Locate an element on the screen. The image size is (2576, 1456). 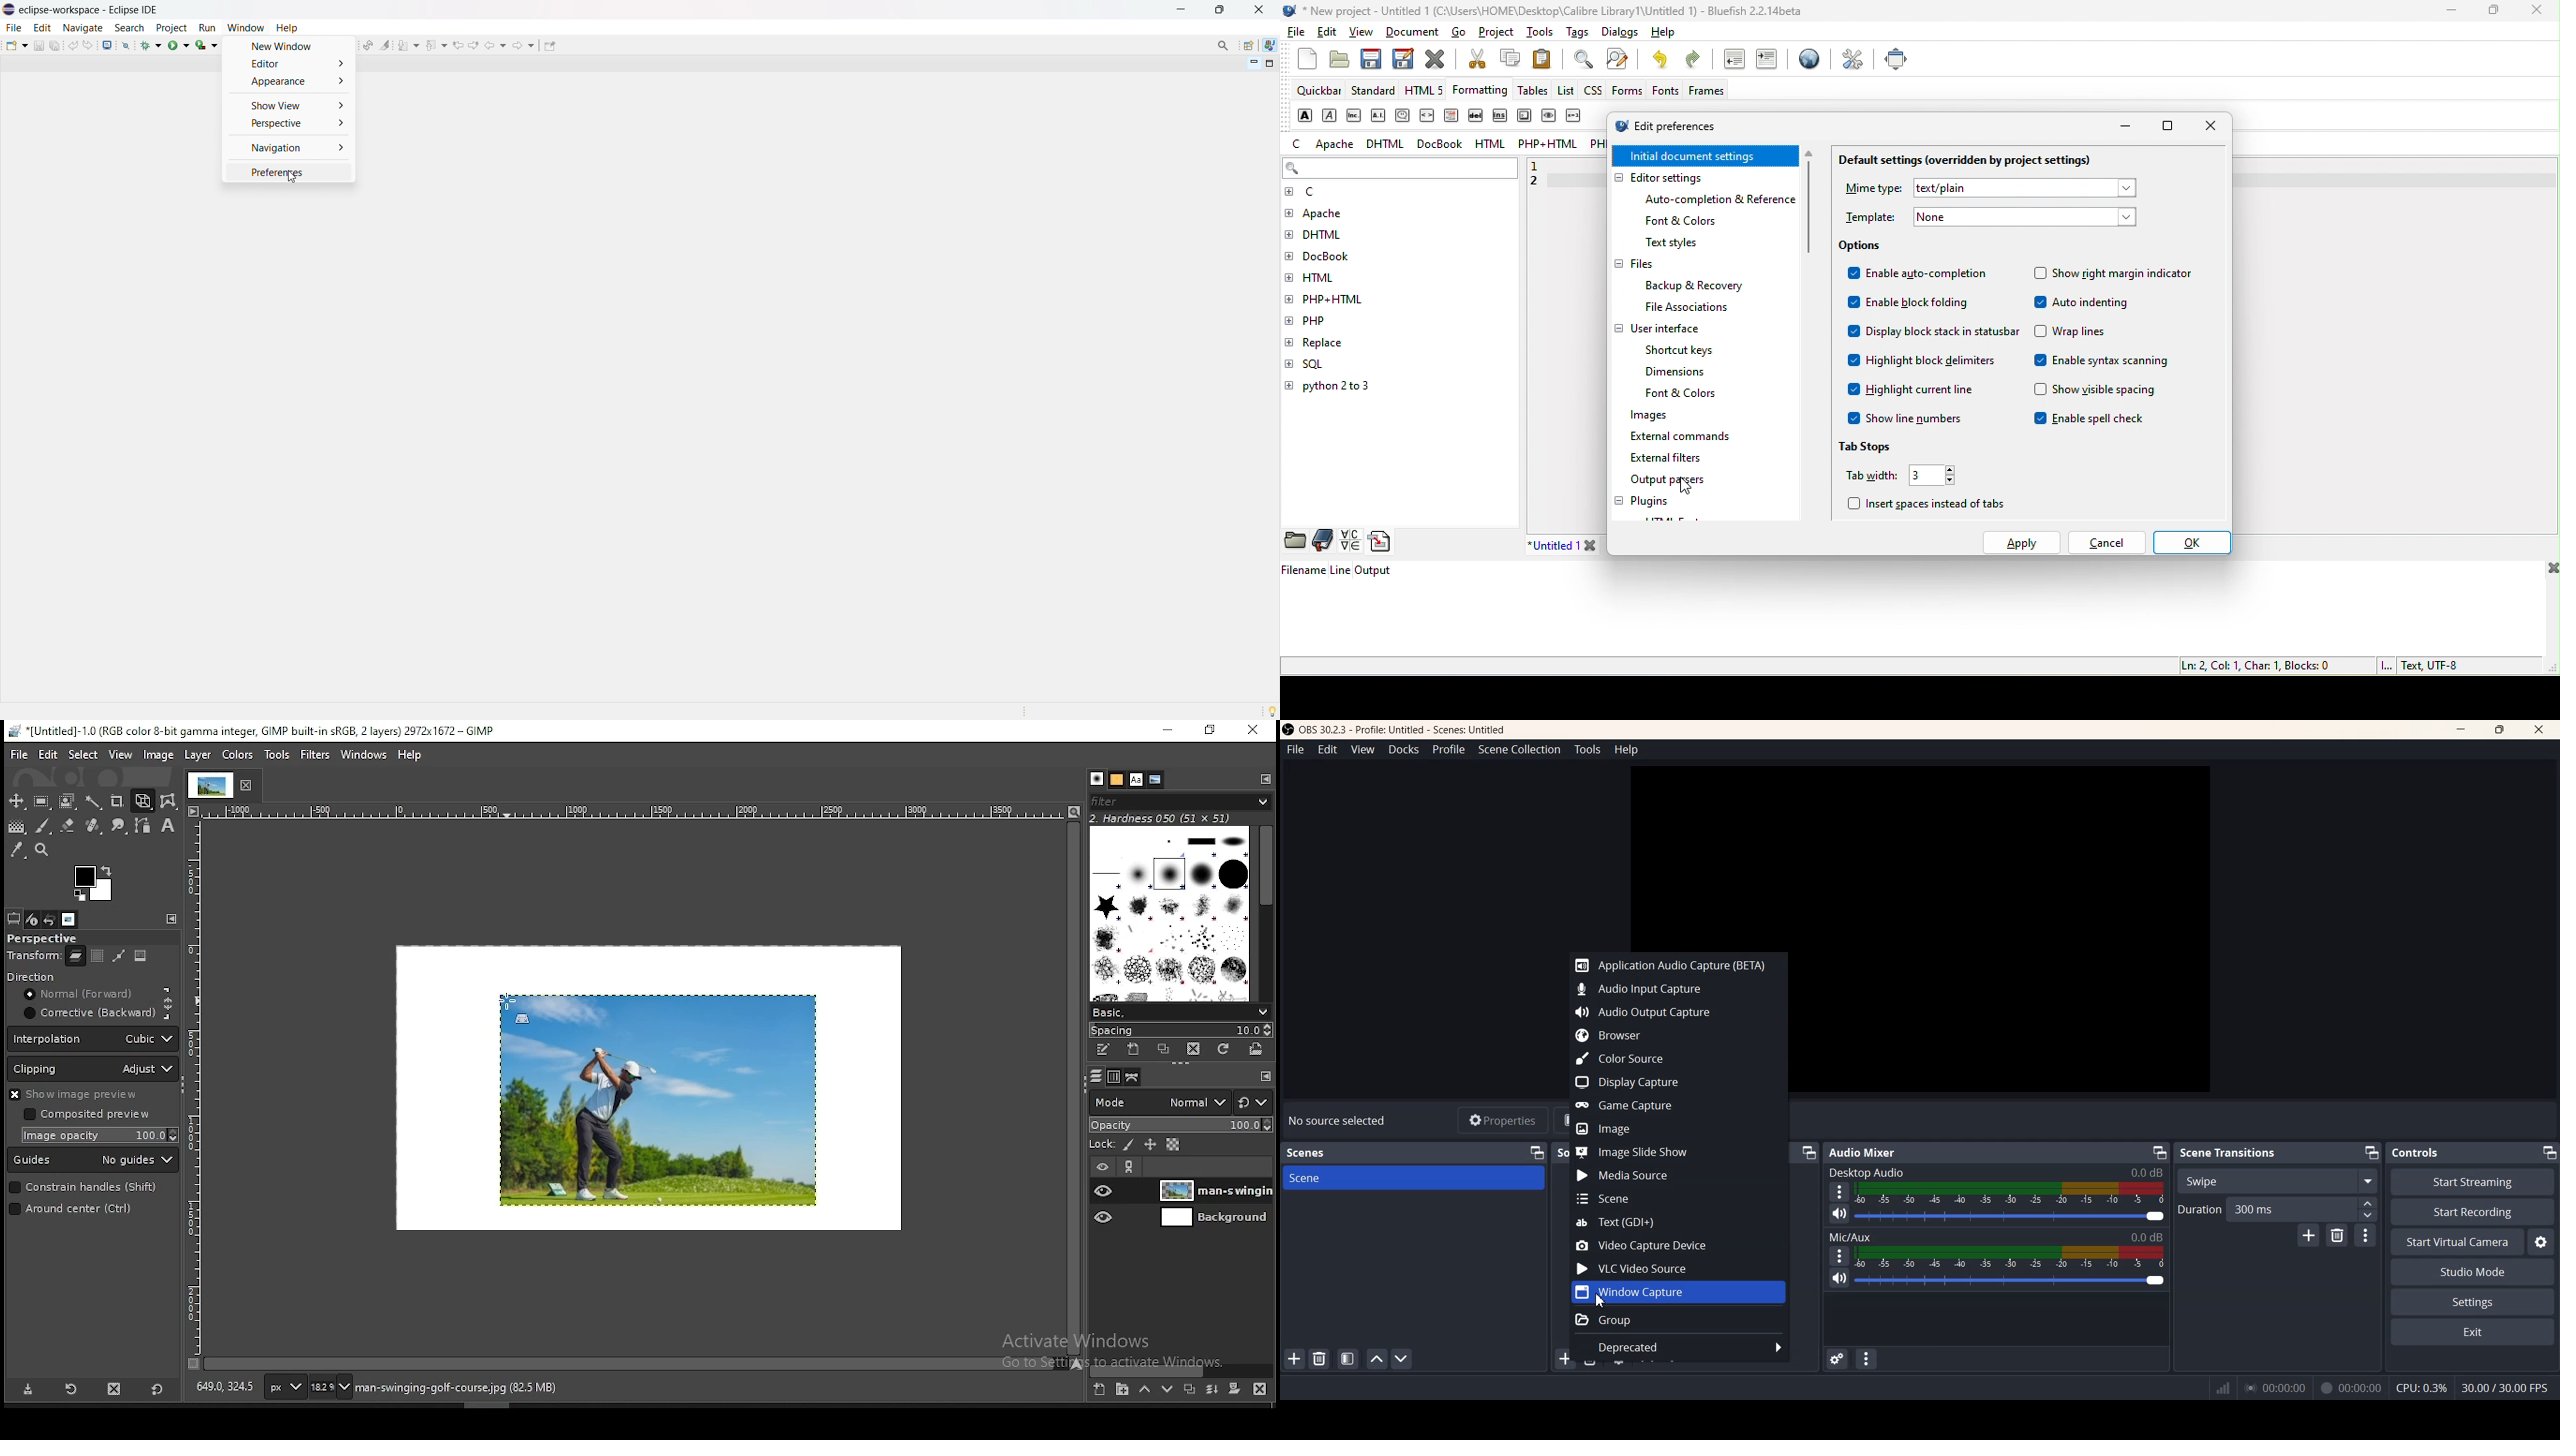
plugins is located at coordinates (1649, 502).